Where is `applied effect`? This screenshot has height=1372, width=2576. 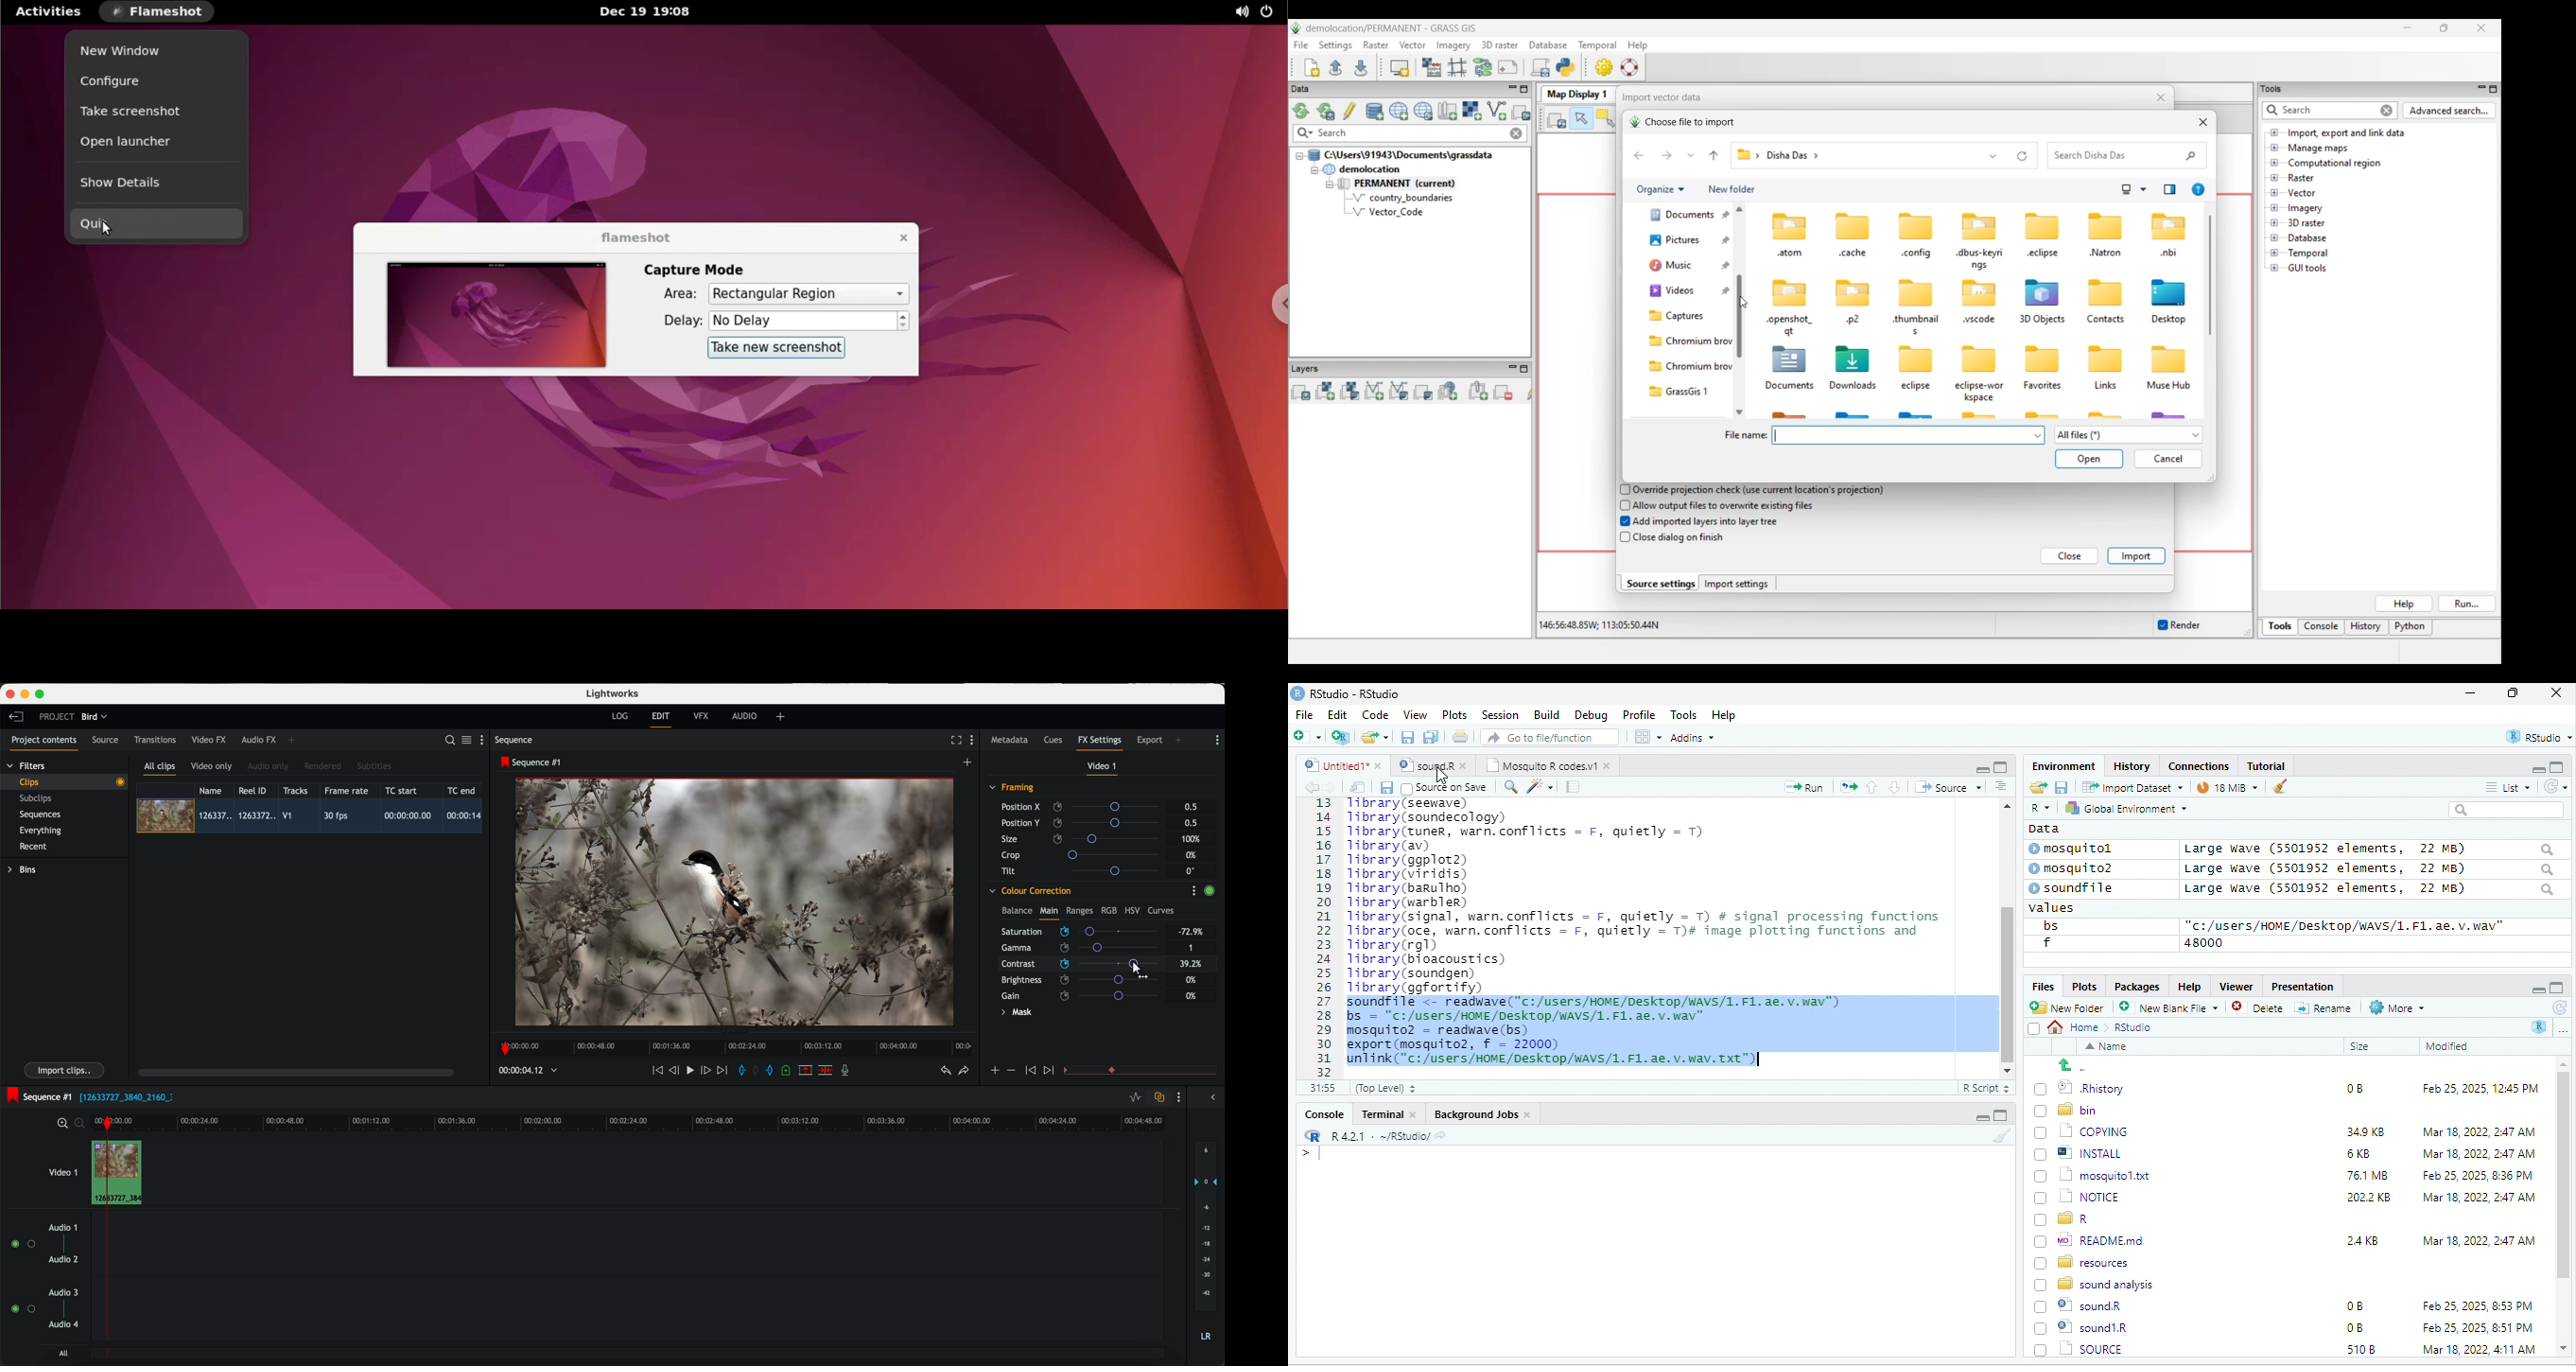
applied effect is located at coordinates (737, 902).